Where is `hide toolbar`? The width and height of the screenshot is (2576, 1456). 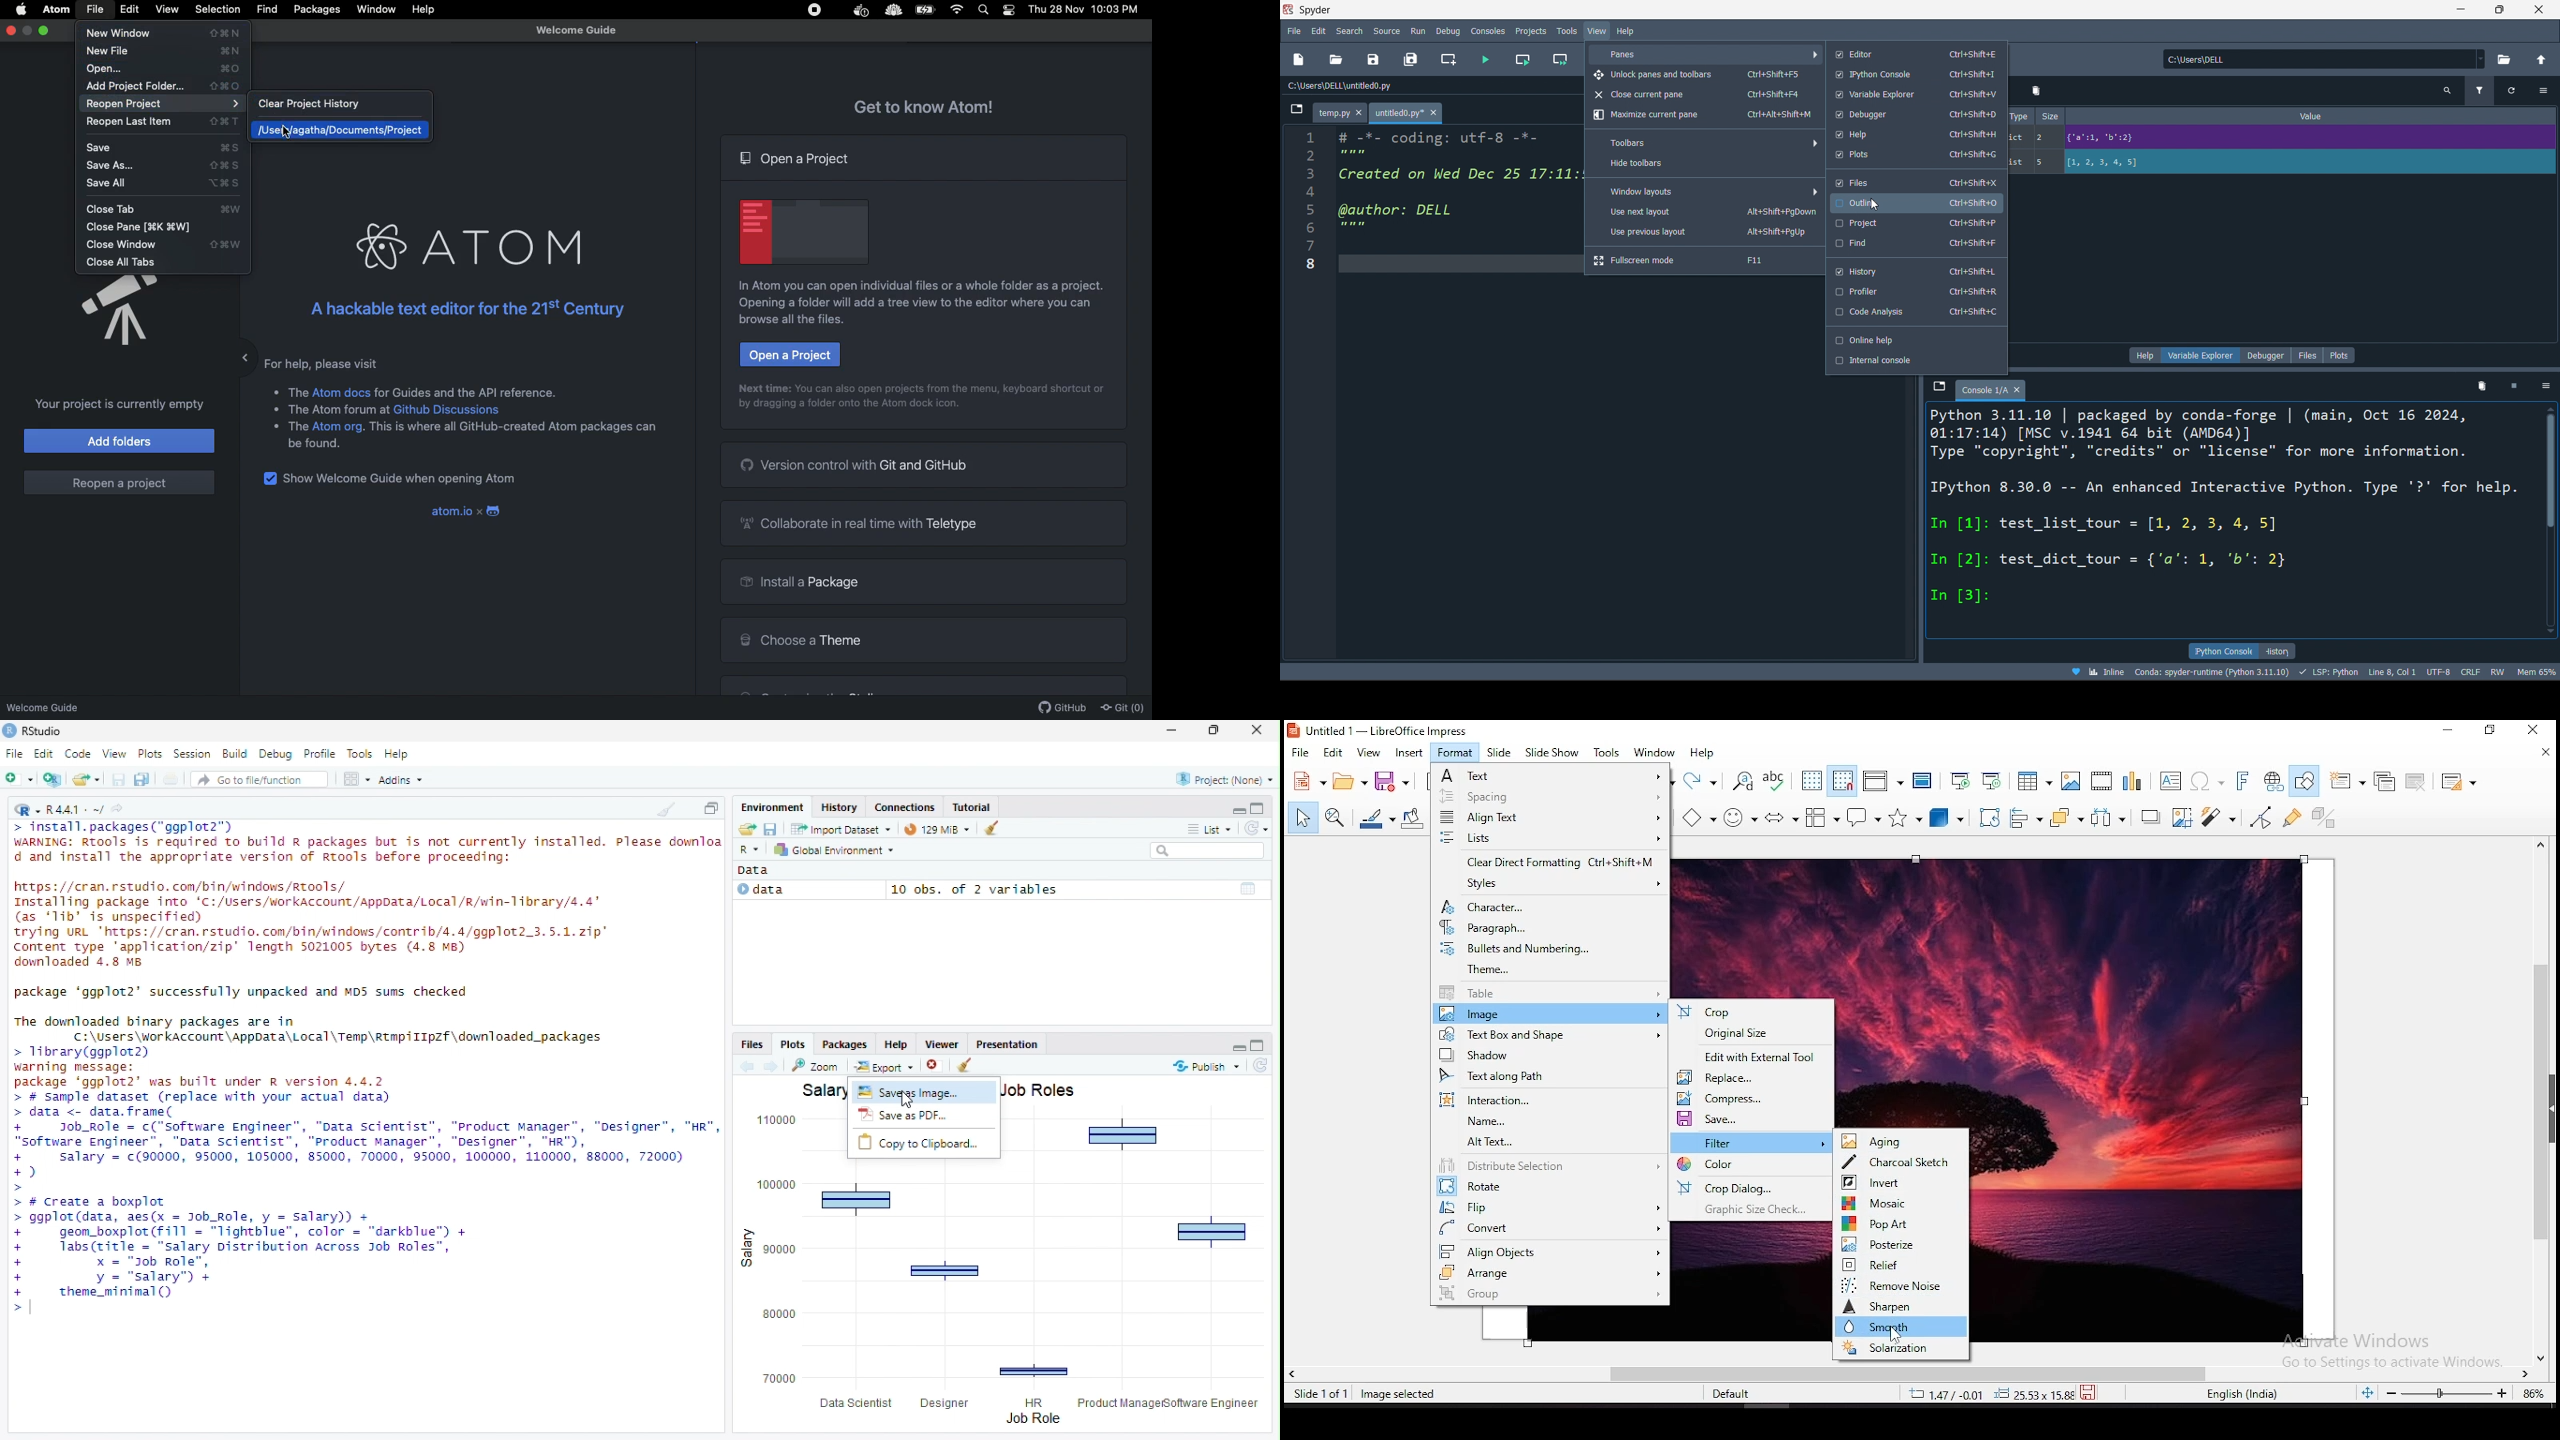 hide toolbar is located at coordinates (1705, 164).